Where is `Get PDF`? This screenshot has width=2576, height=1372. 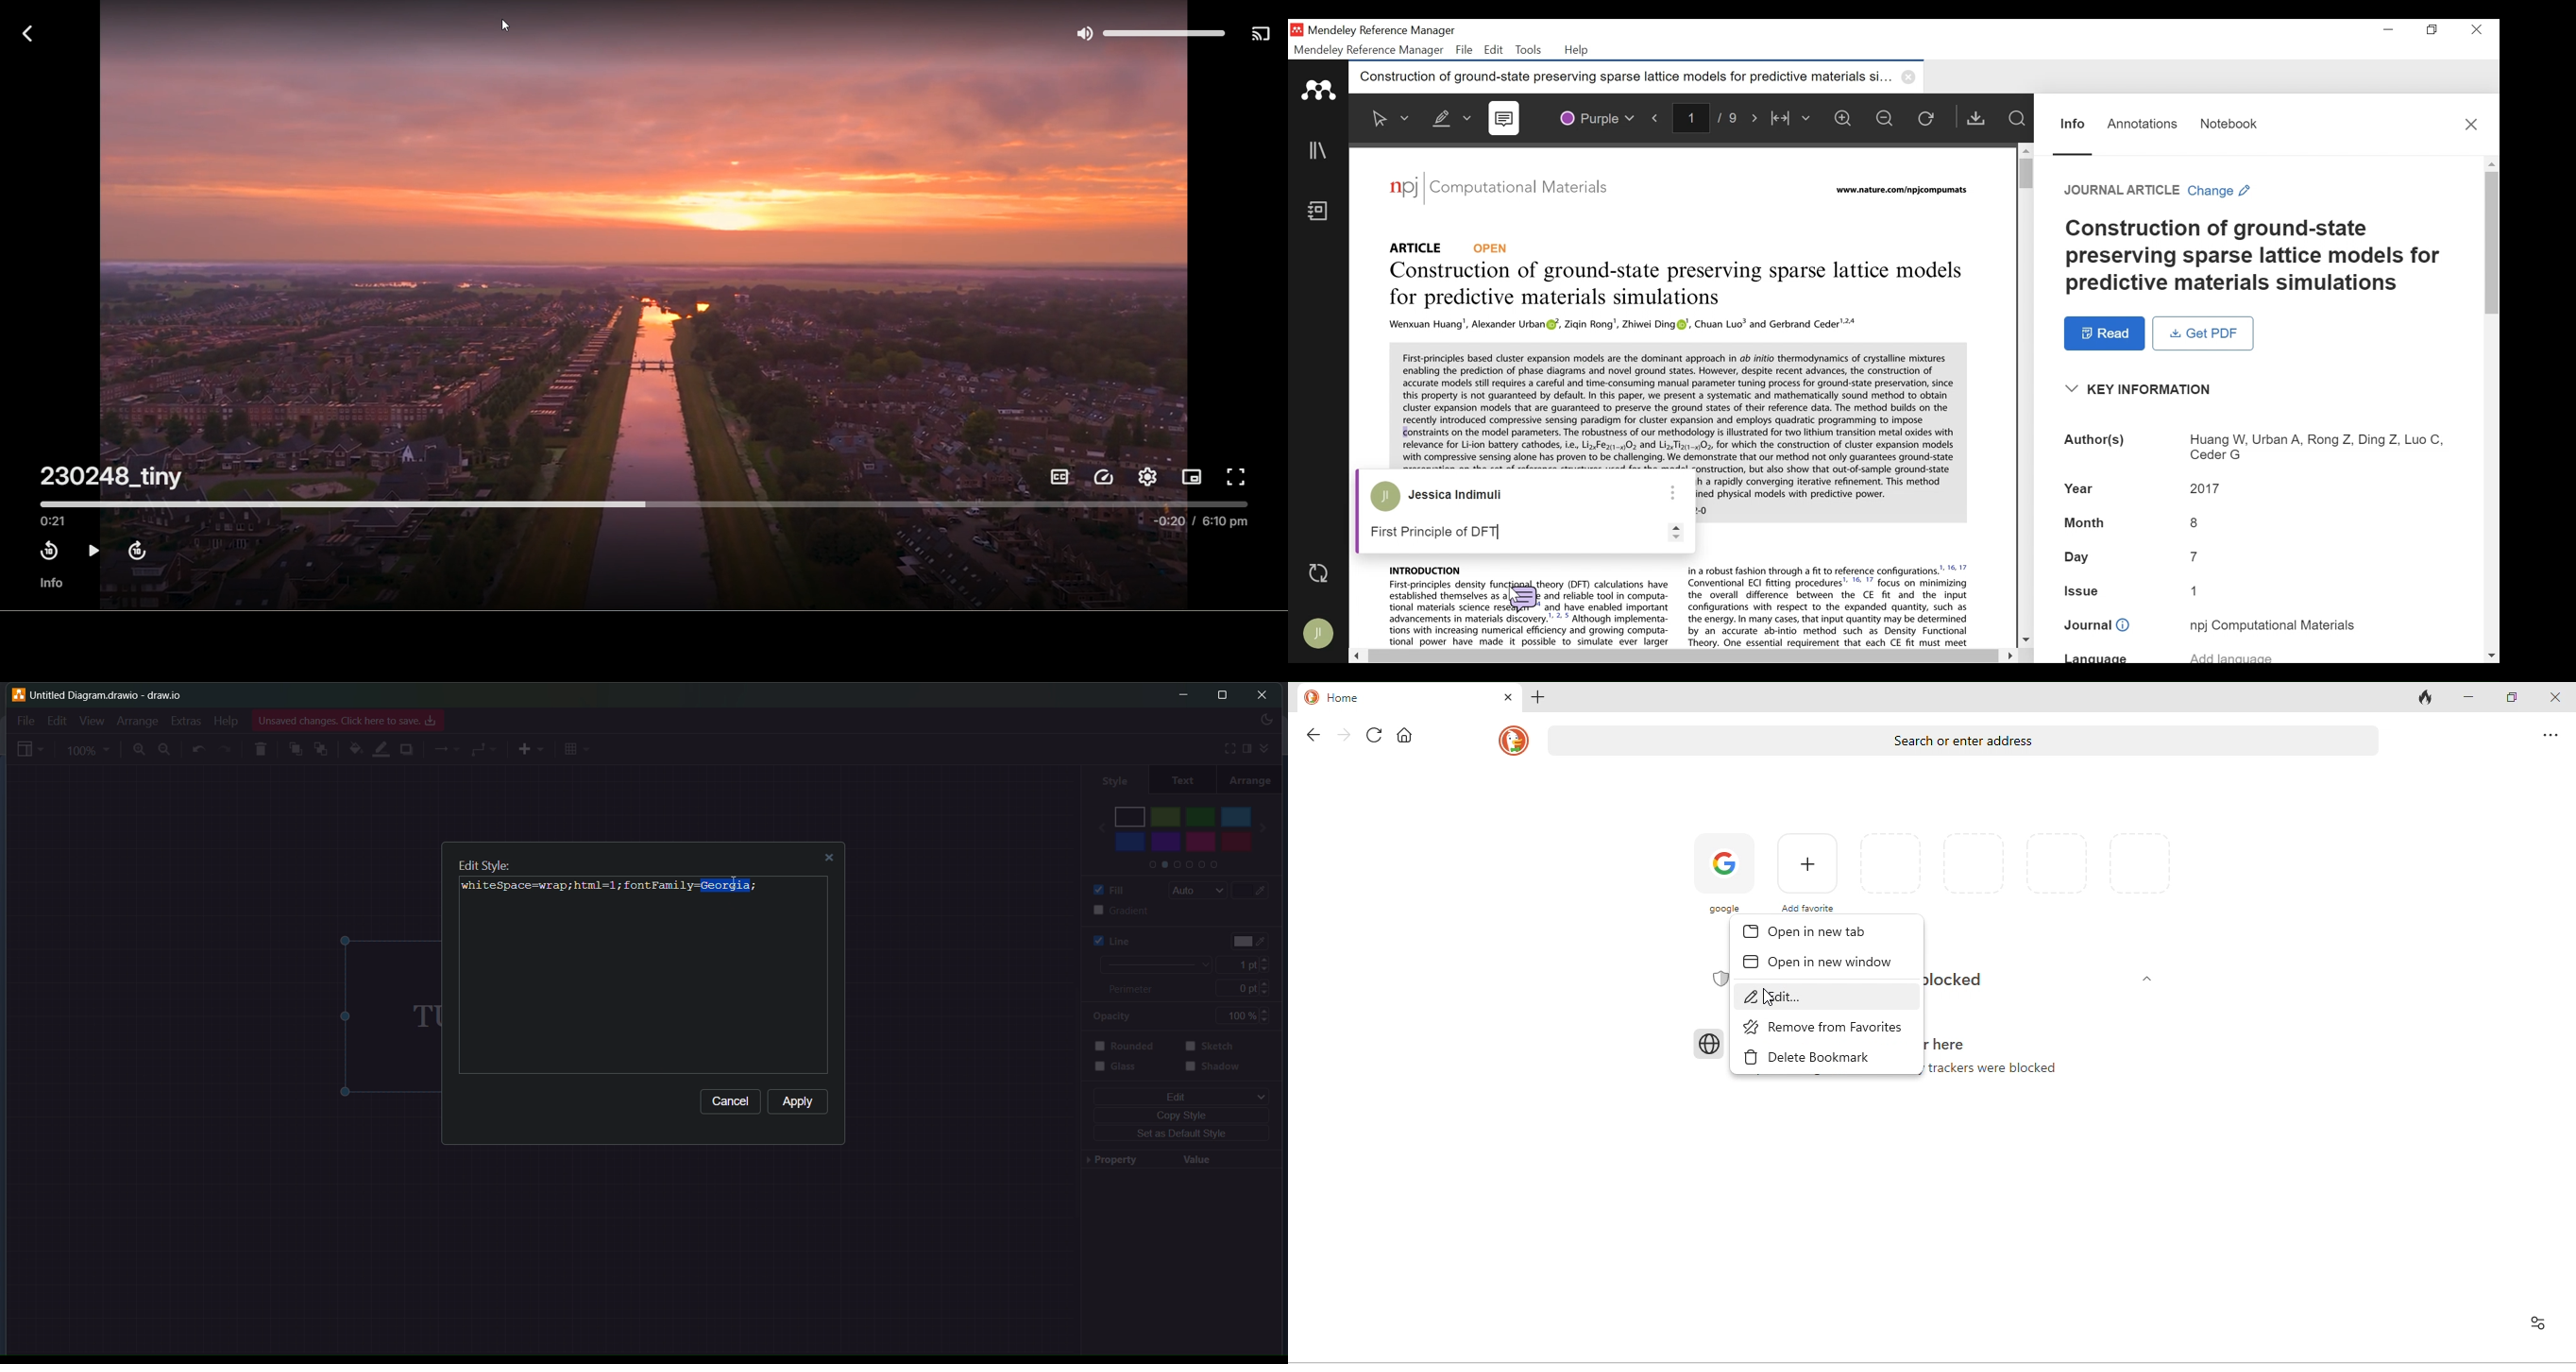 Get PDF is located at coordinates (2204, 333).